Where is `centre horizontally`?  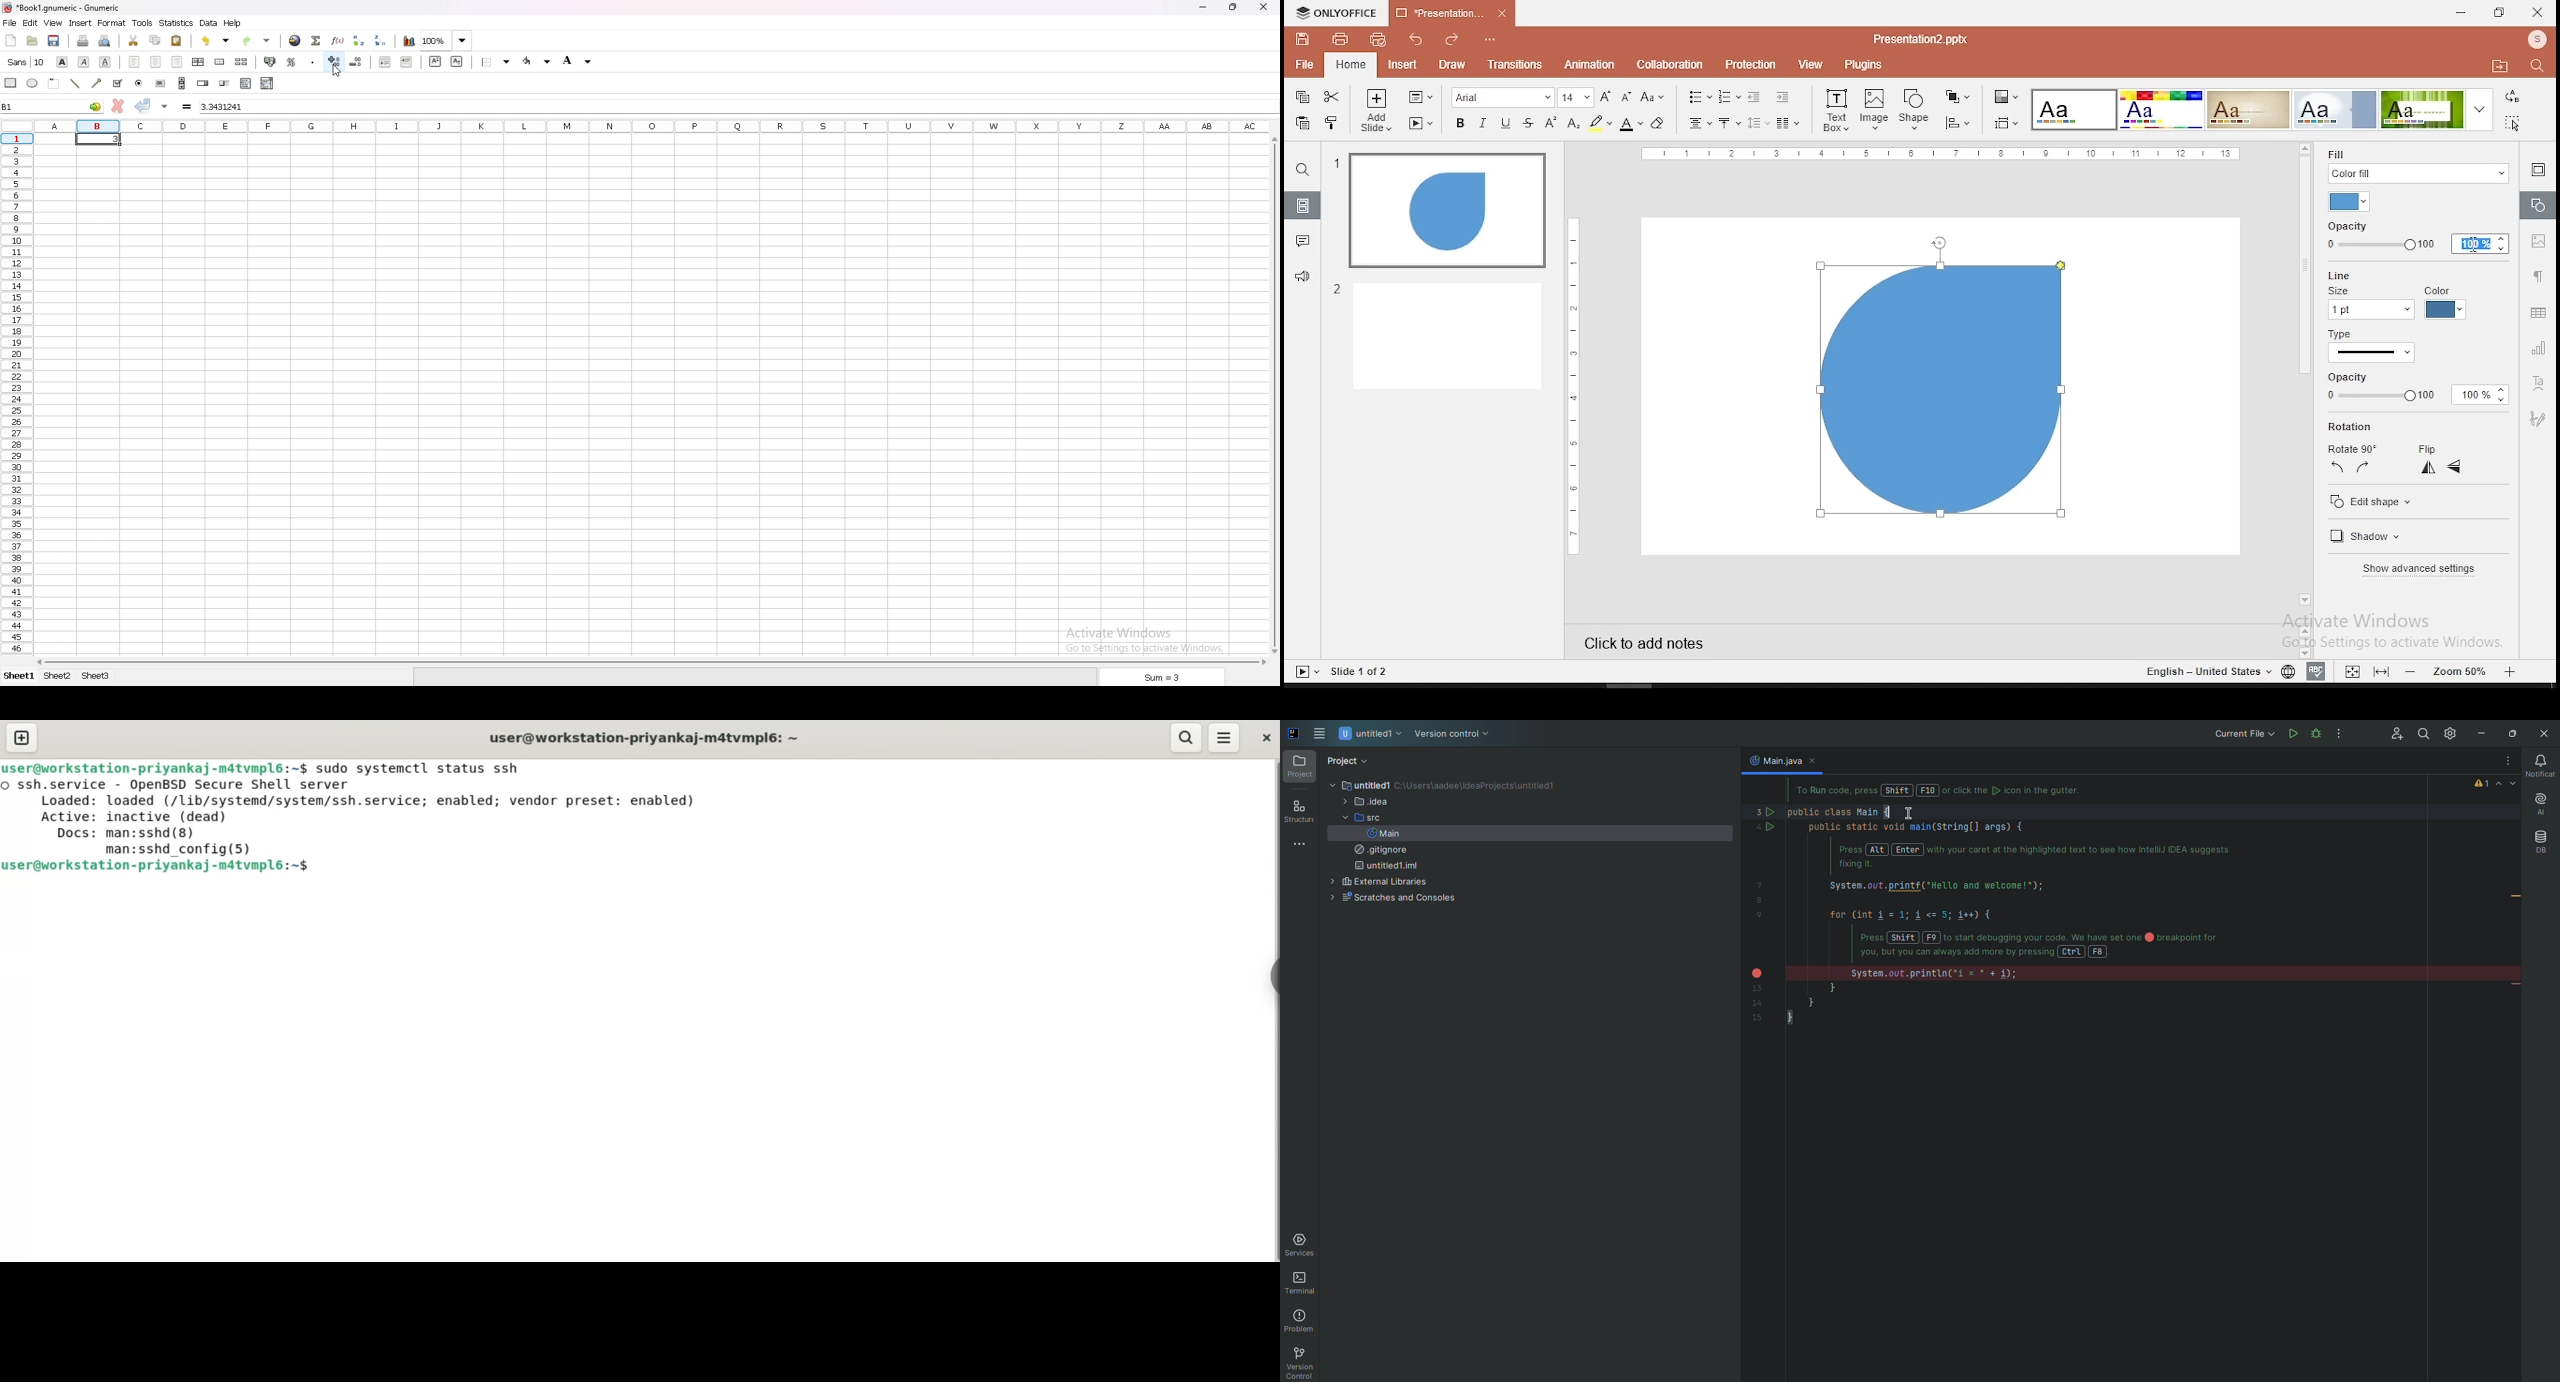
centre horizontally is located at coordinates (199, 61).